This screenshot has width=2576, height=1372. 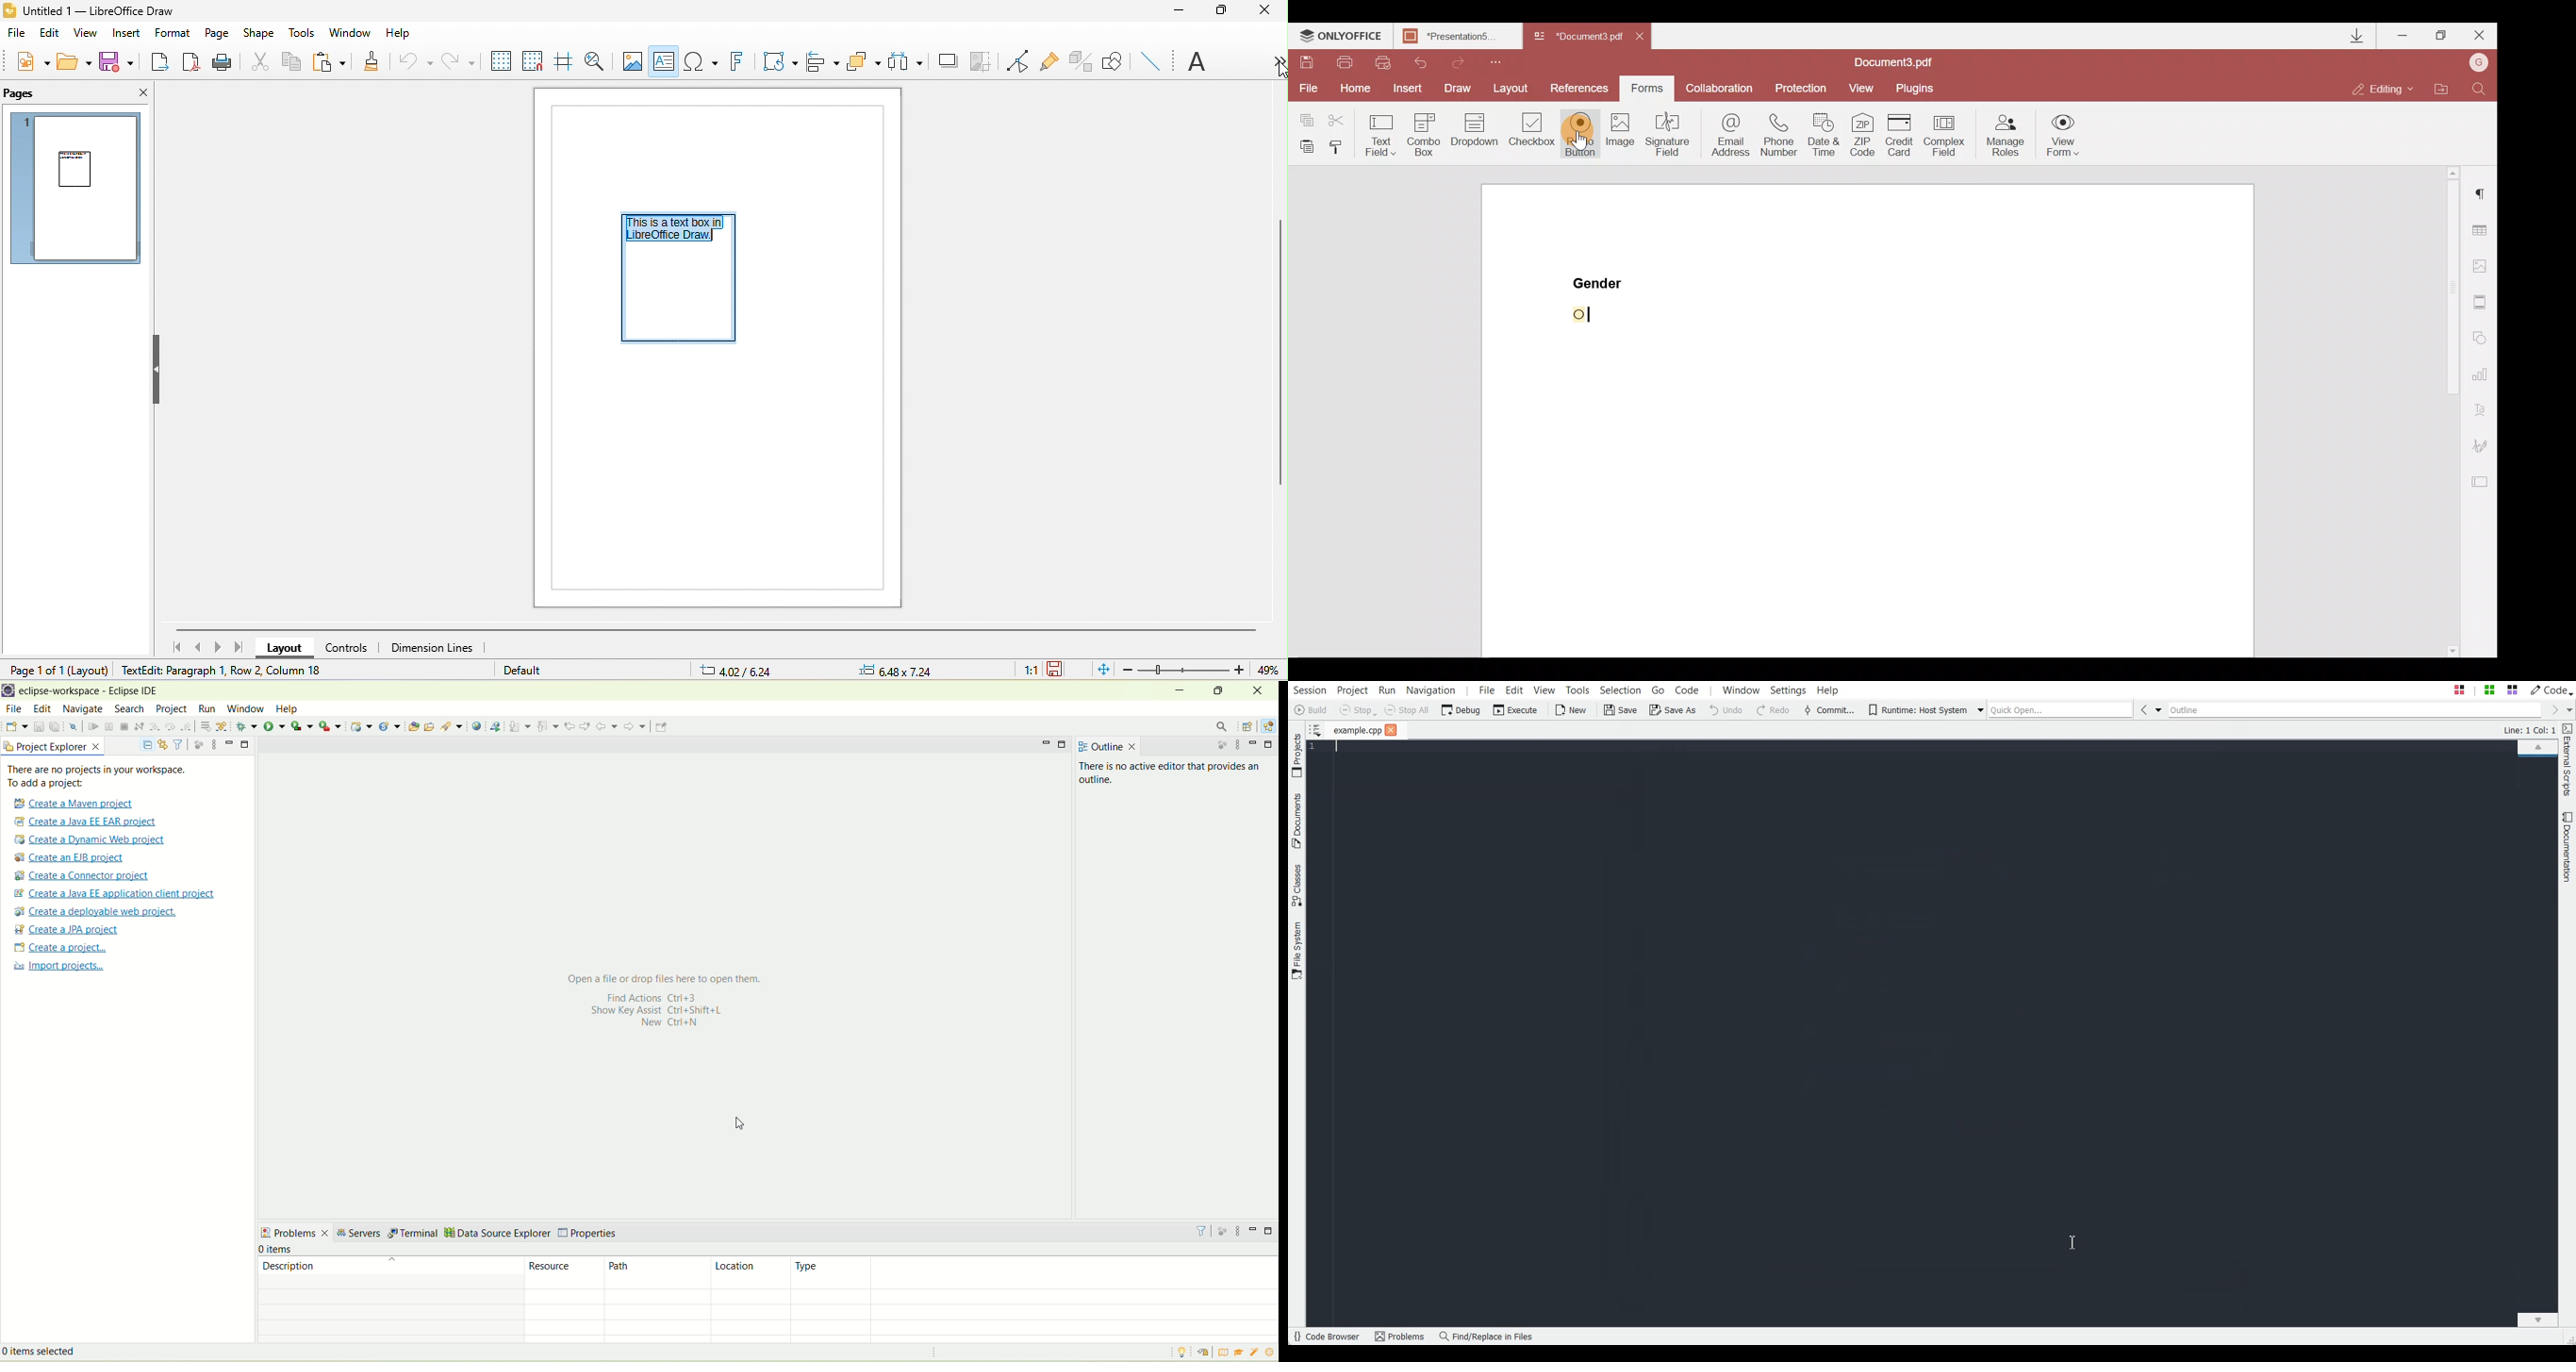 What do you see at coordinates (1202, 1230) in the screenshot?
I see `filter` at bounding box center [1202, 1230].